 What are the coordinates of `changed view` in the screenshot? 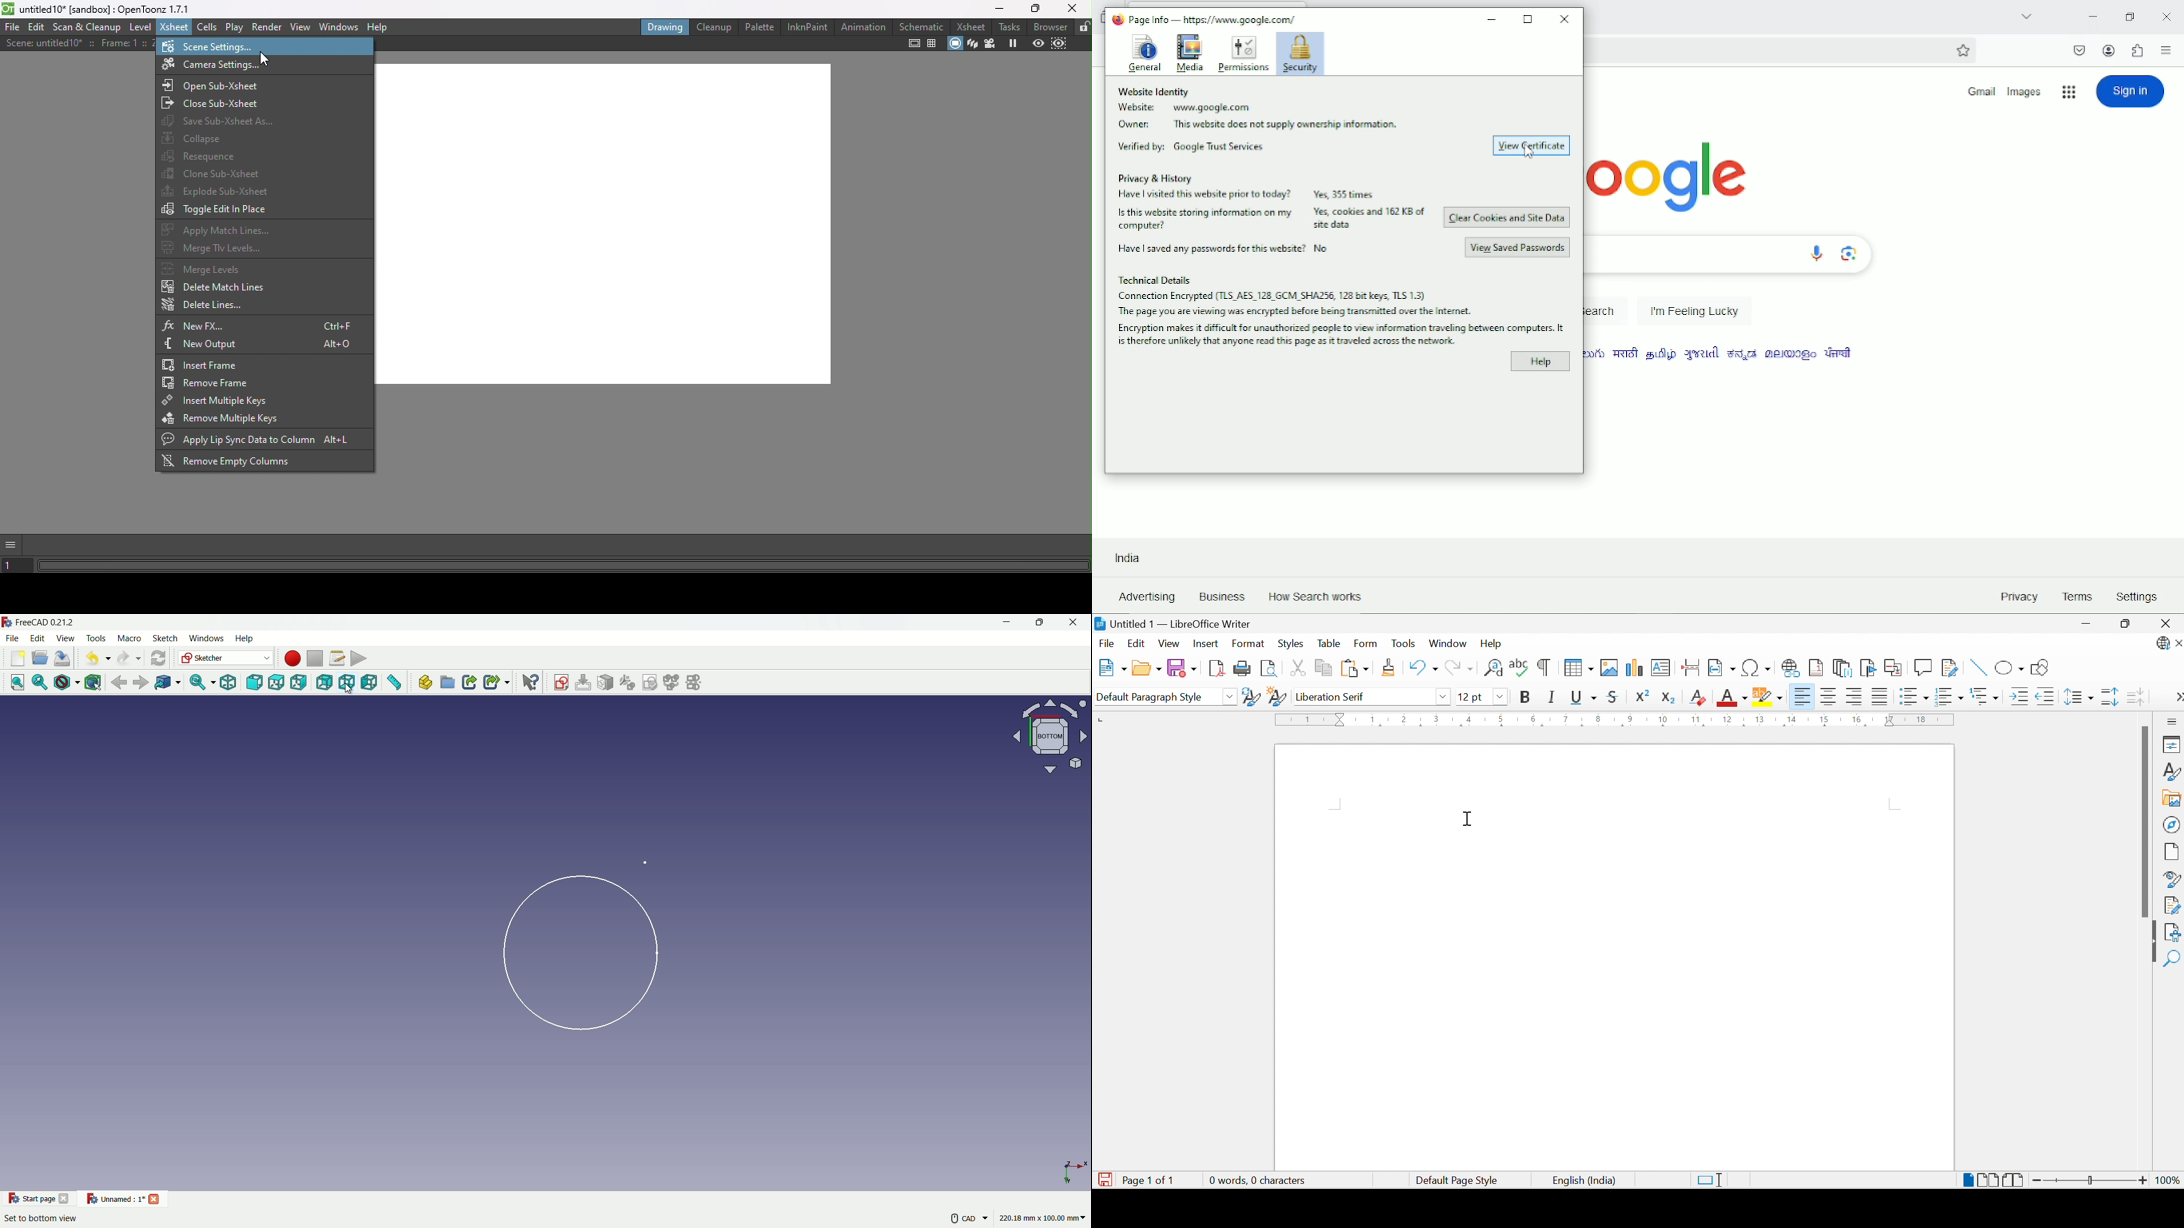 It's located at (571, 948).